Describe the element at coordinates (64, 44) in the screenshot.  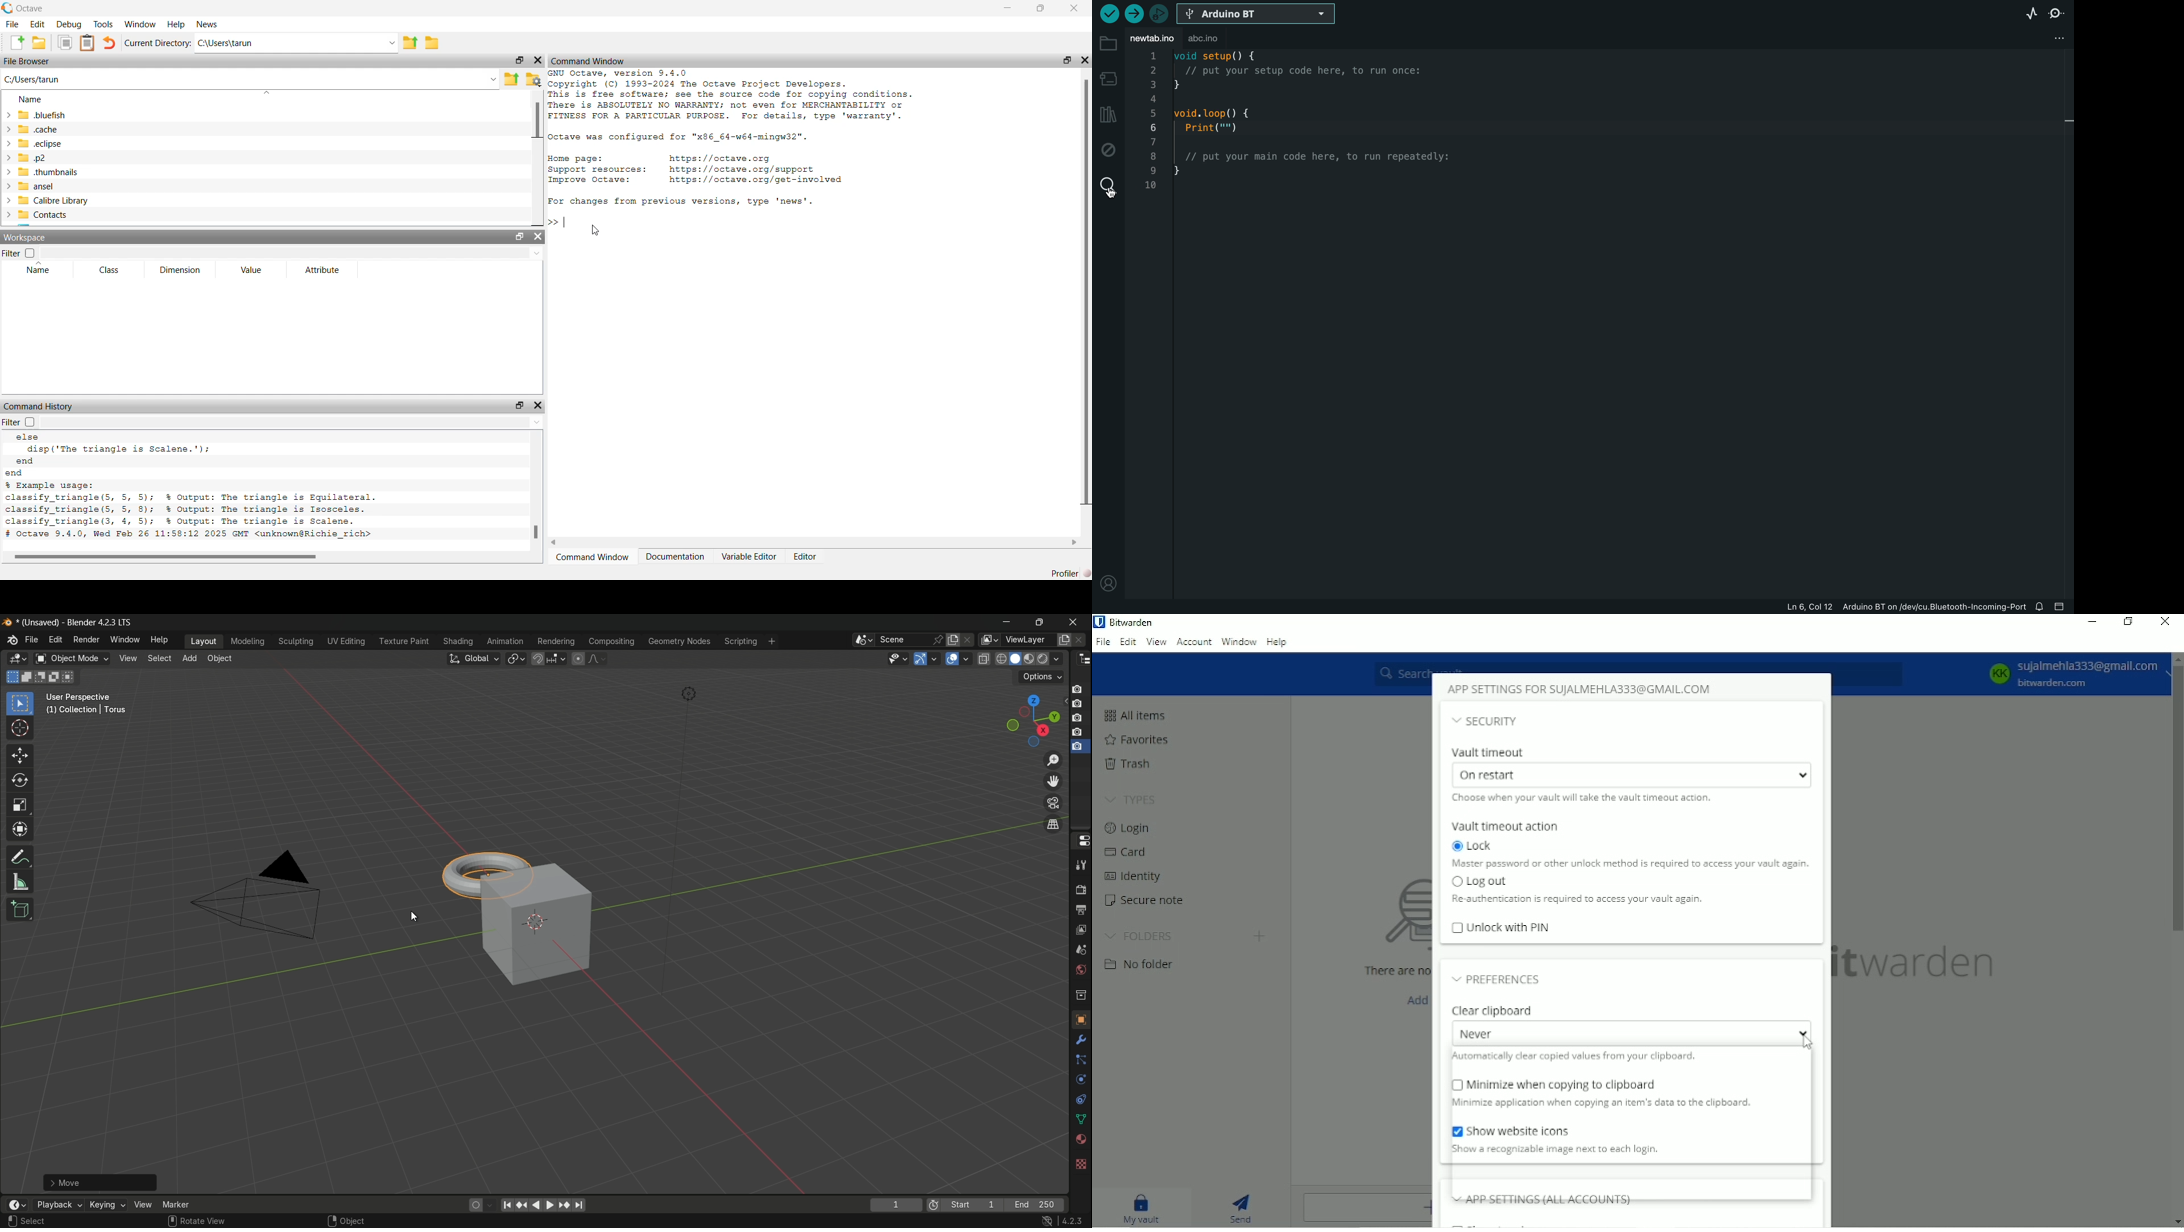
I see `copy` at that location.